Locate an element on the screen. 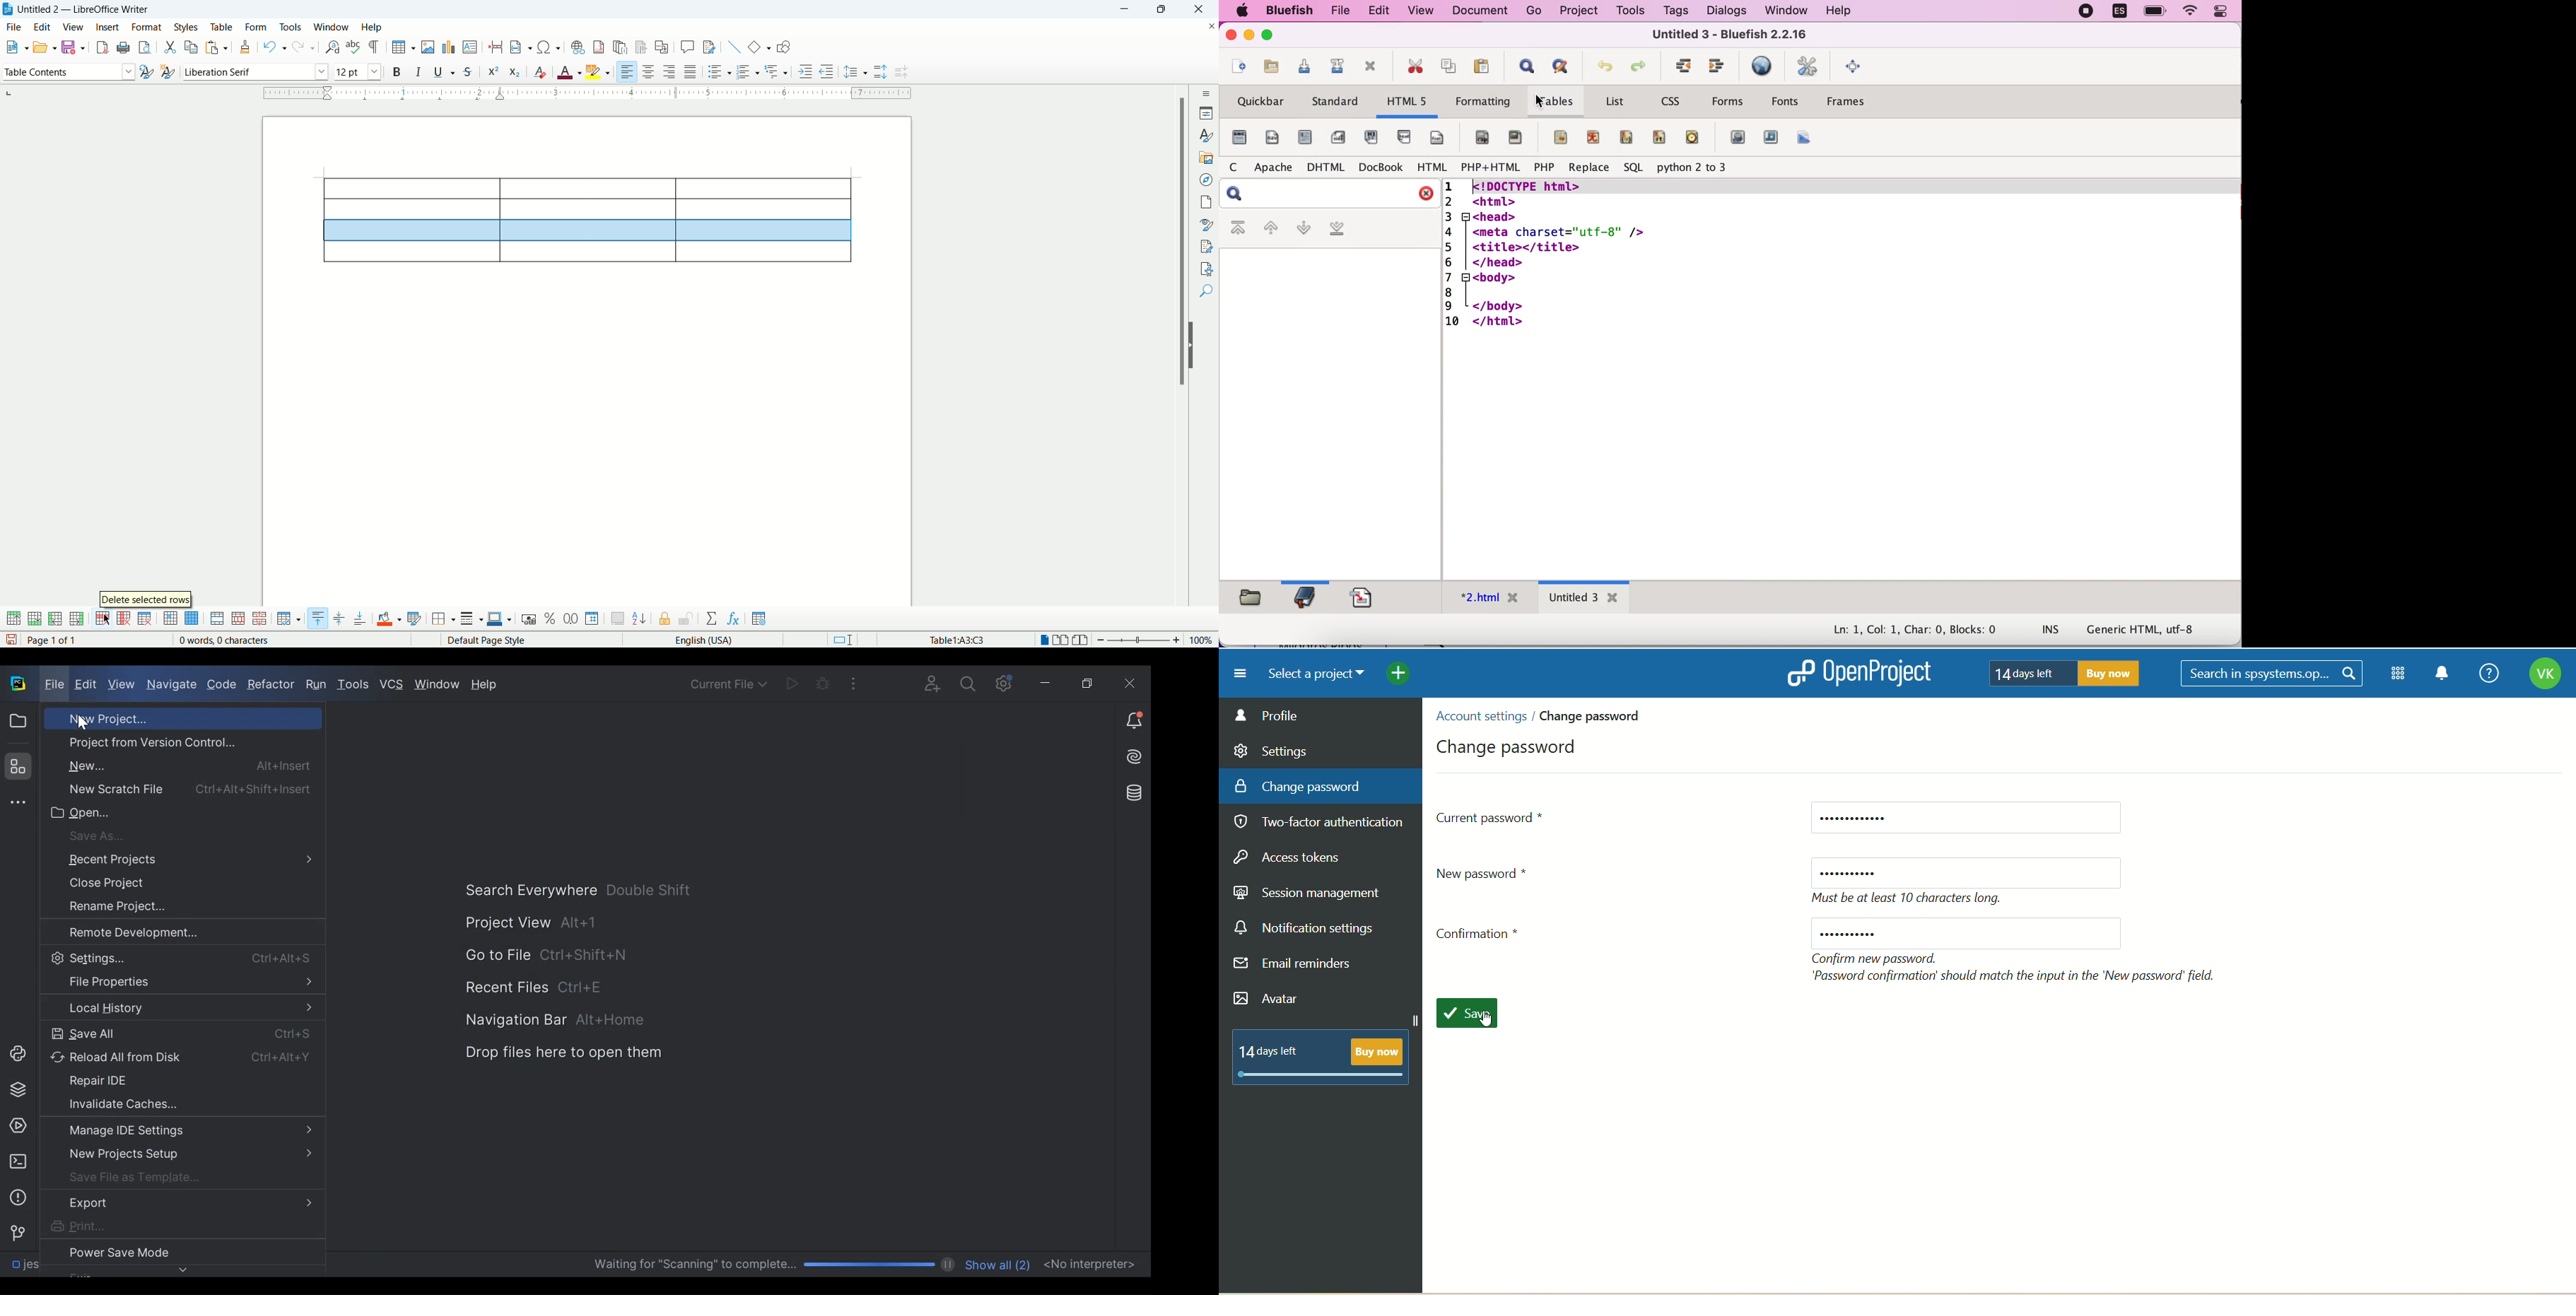 This screenshot has height=1316, width=2576. New Projects Setup is located at coordinates (179, 1154).